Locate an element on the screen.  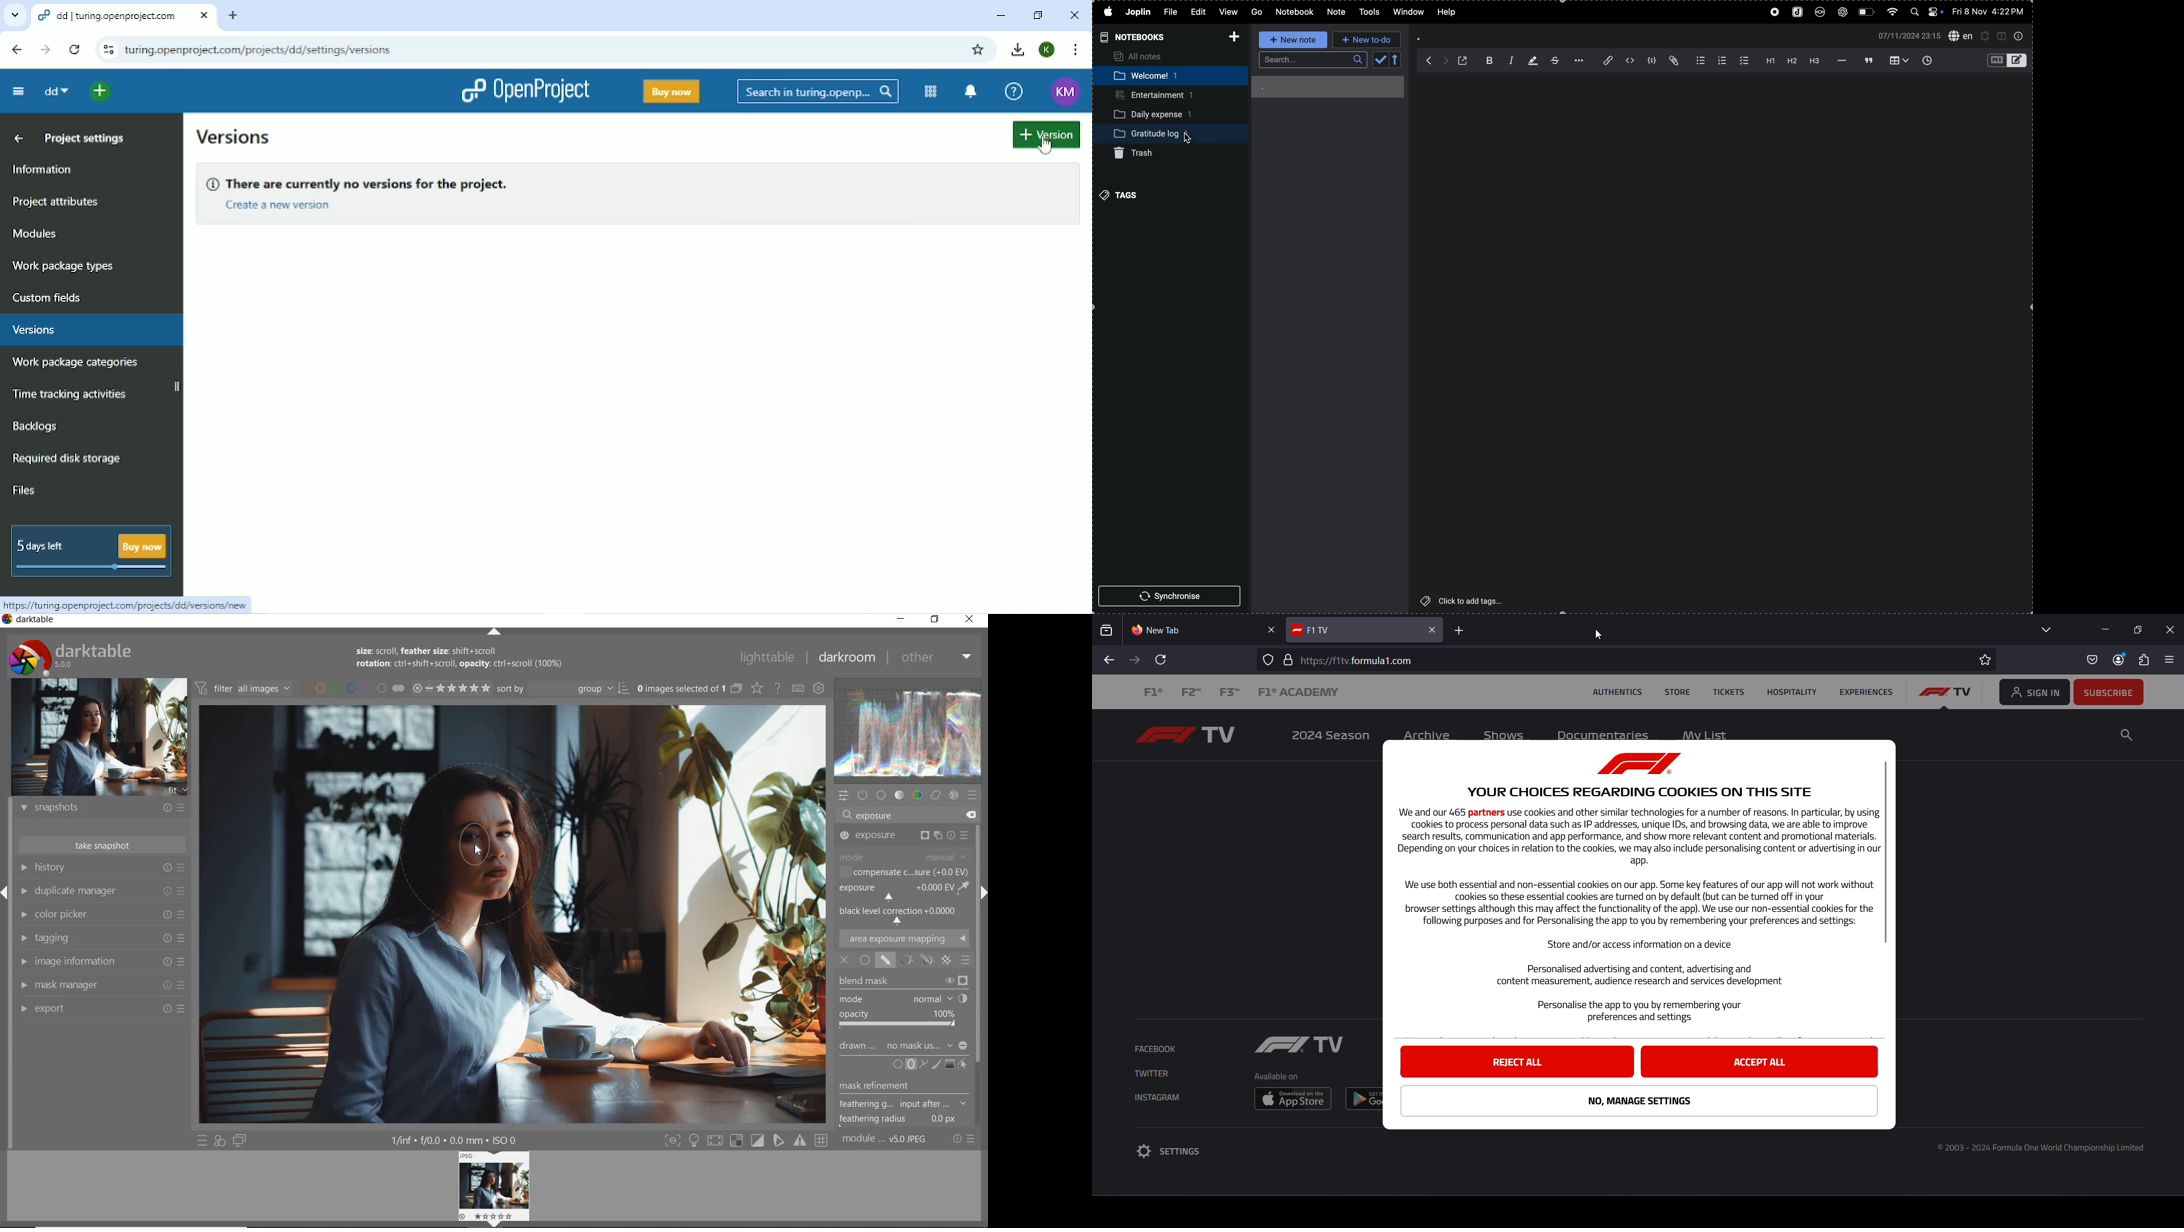
cursor is located at coordinates (475, 851).